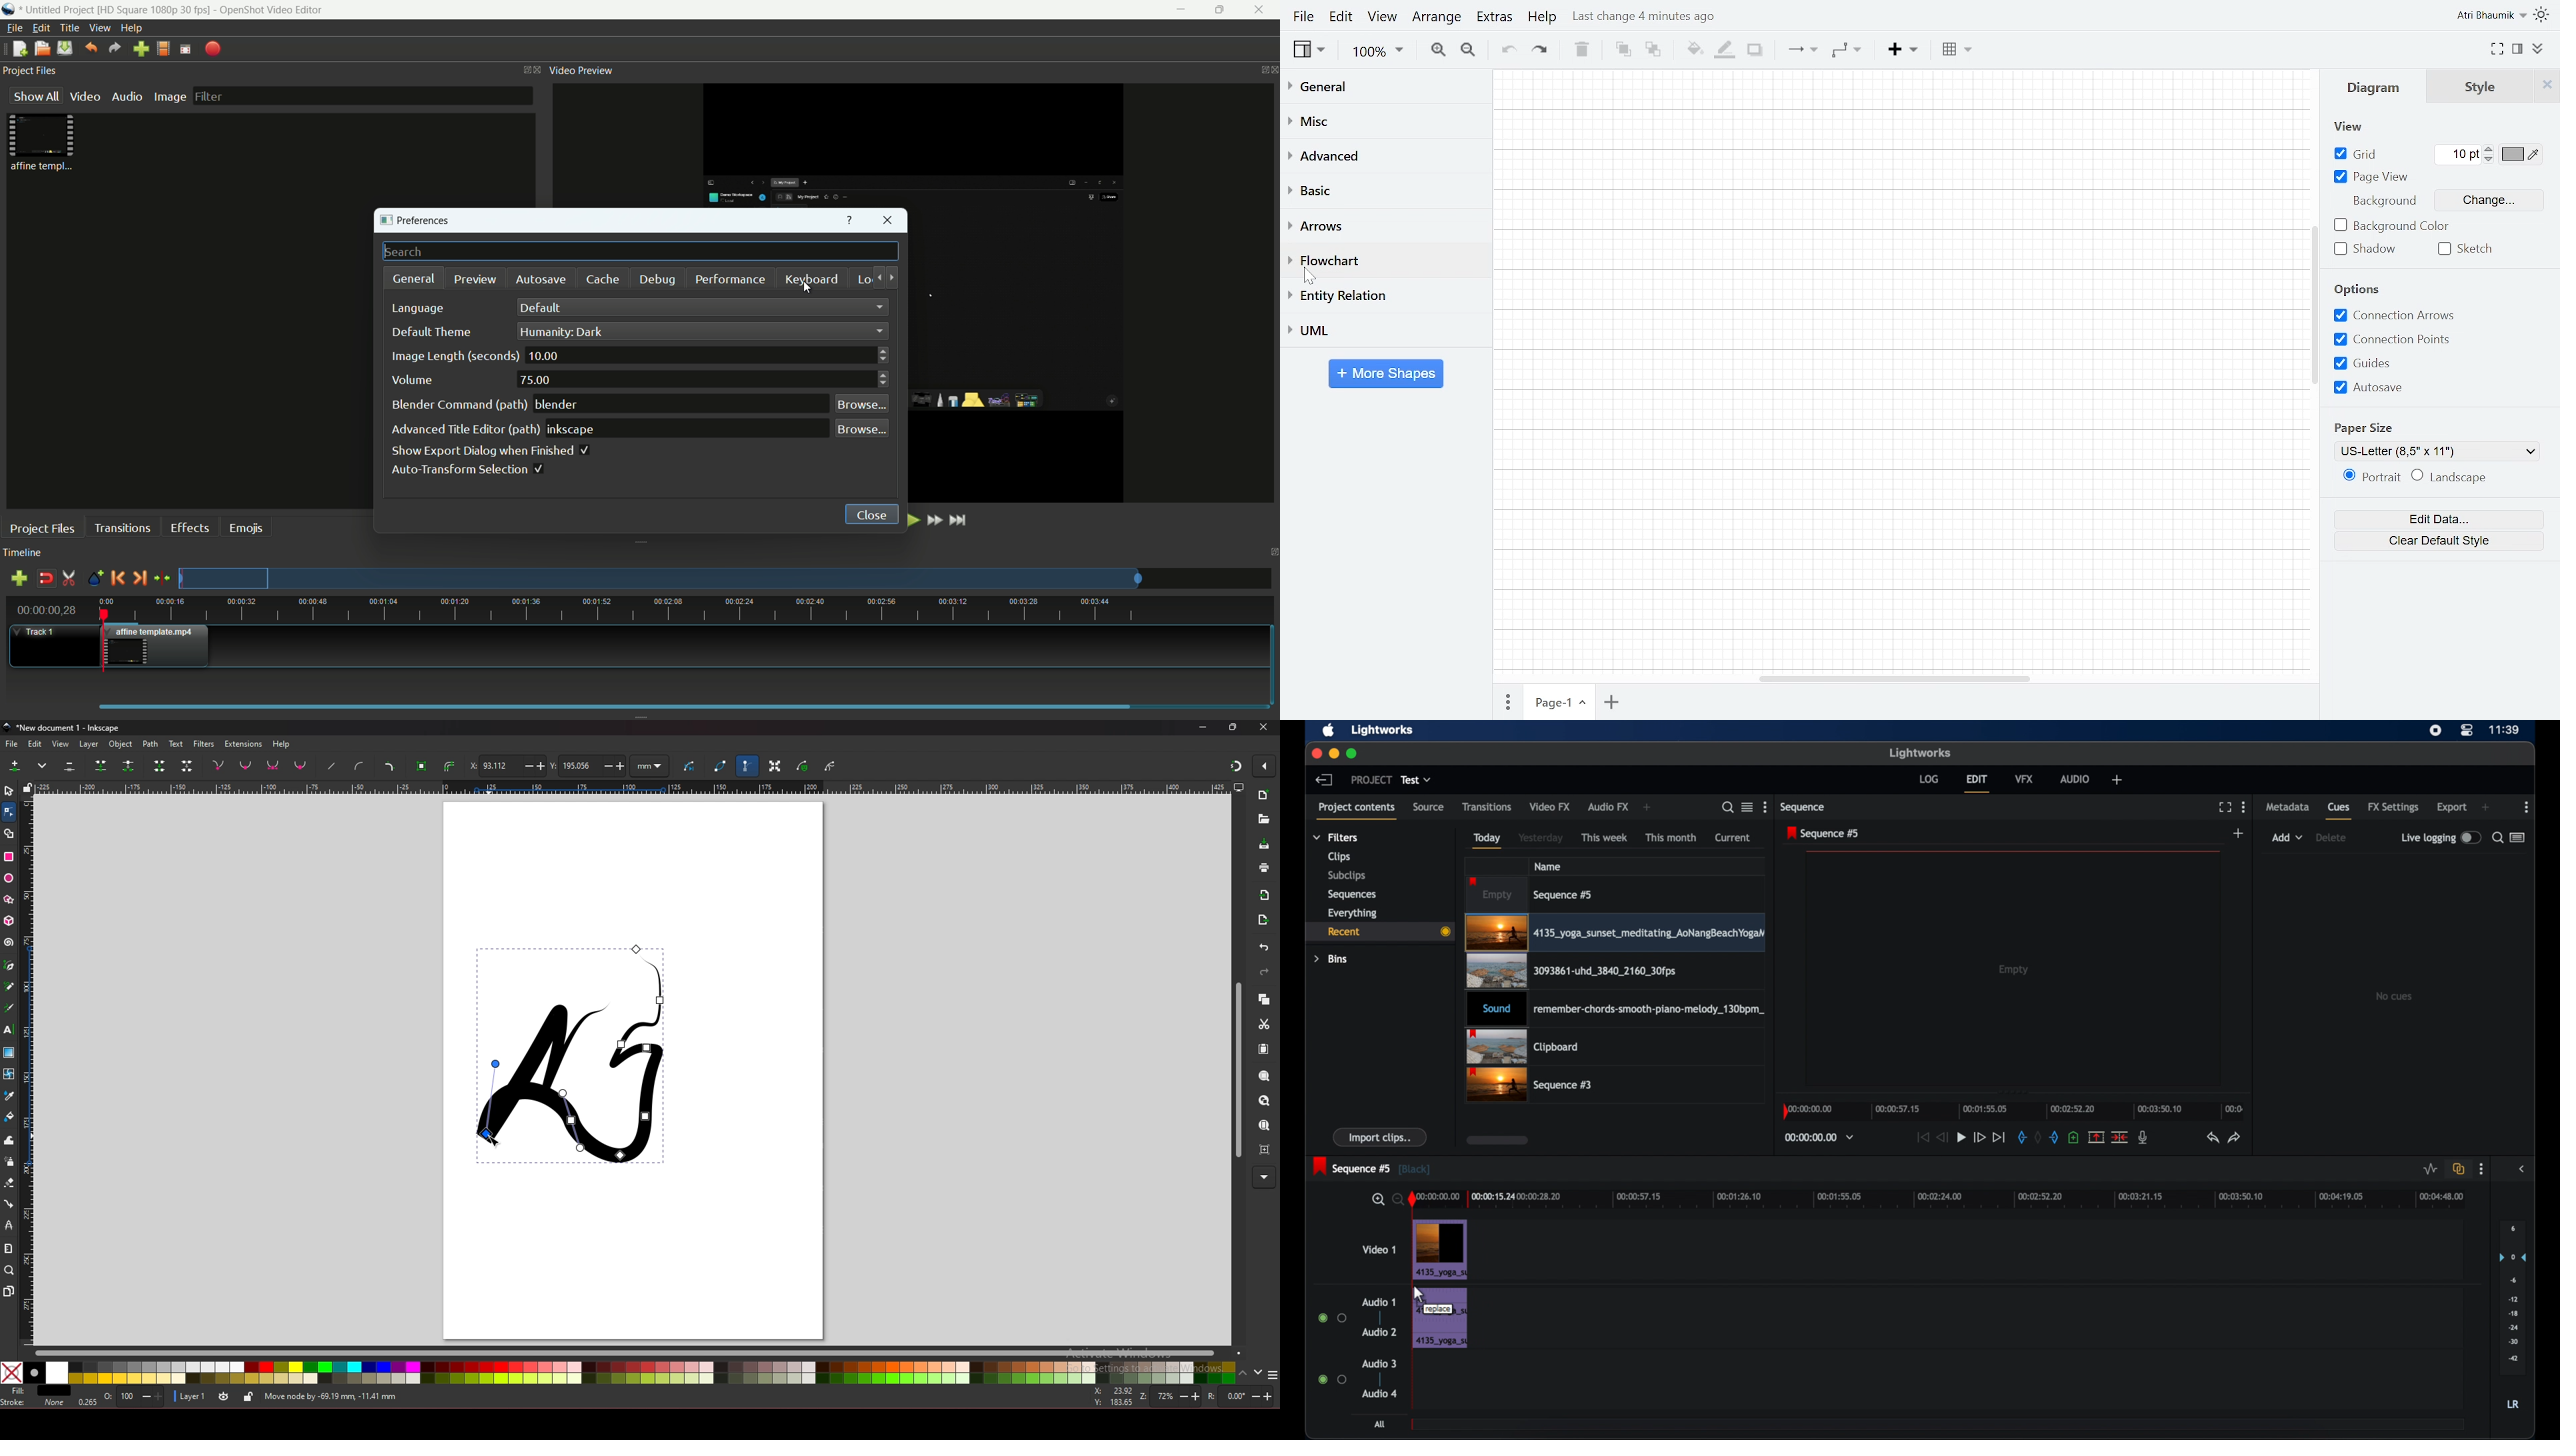 The width and height of the screenshot is (2576, 1456). I want to click on Collapse, so click(2539, 49).